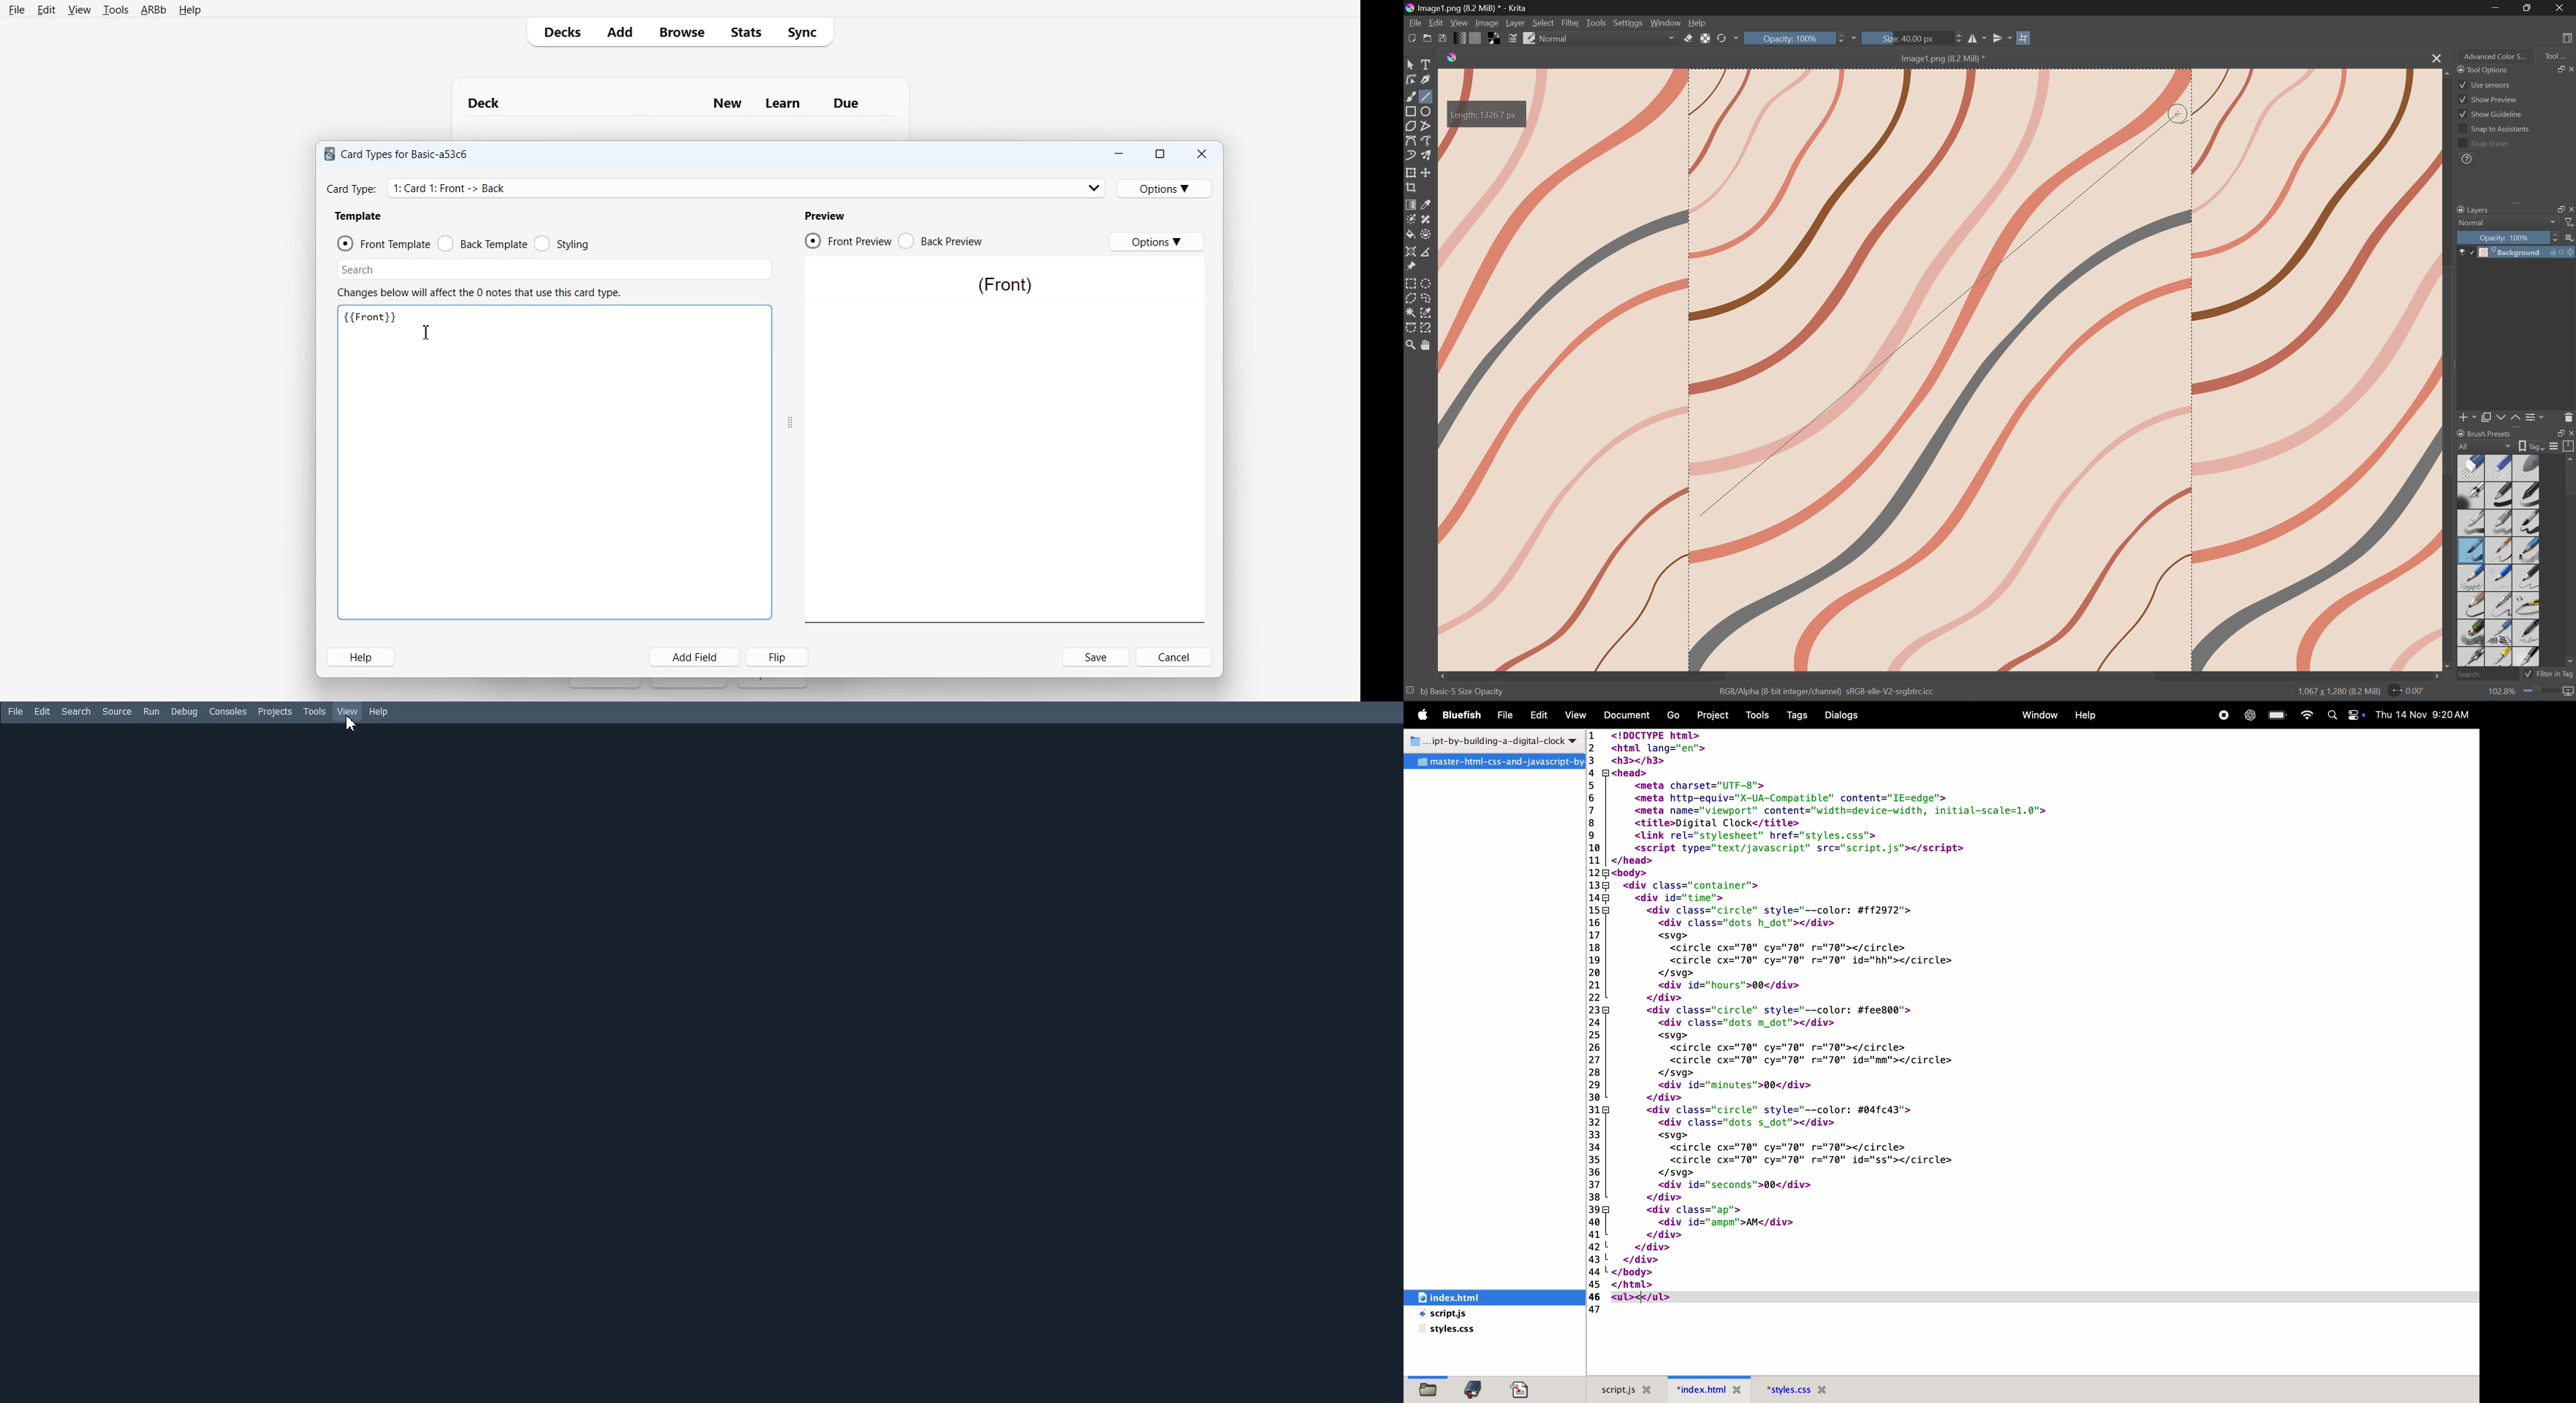 This screenshot has width=2576, height=1428. I want to click on Draw patch tool, so click(1425, 219).